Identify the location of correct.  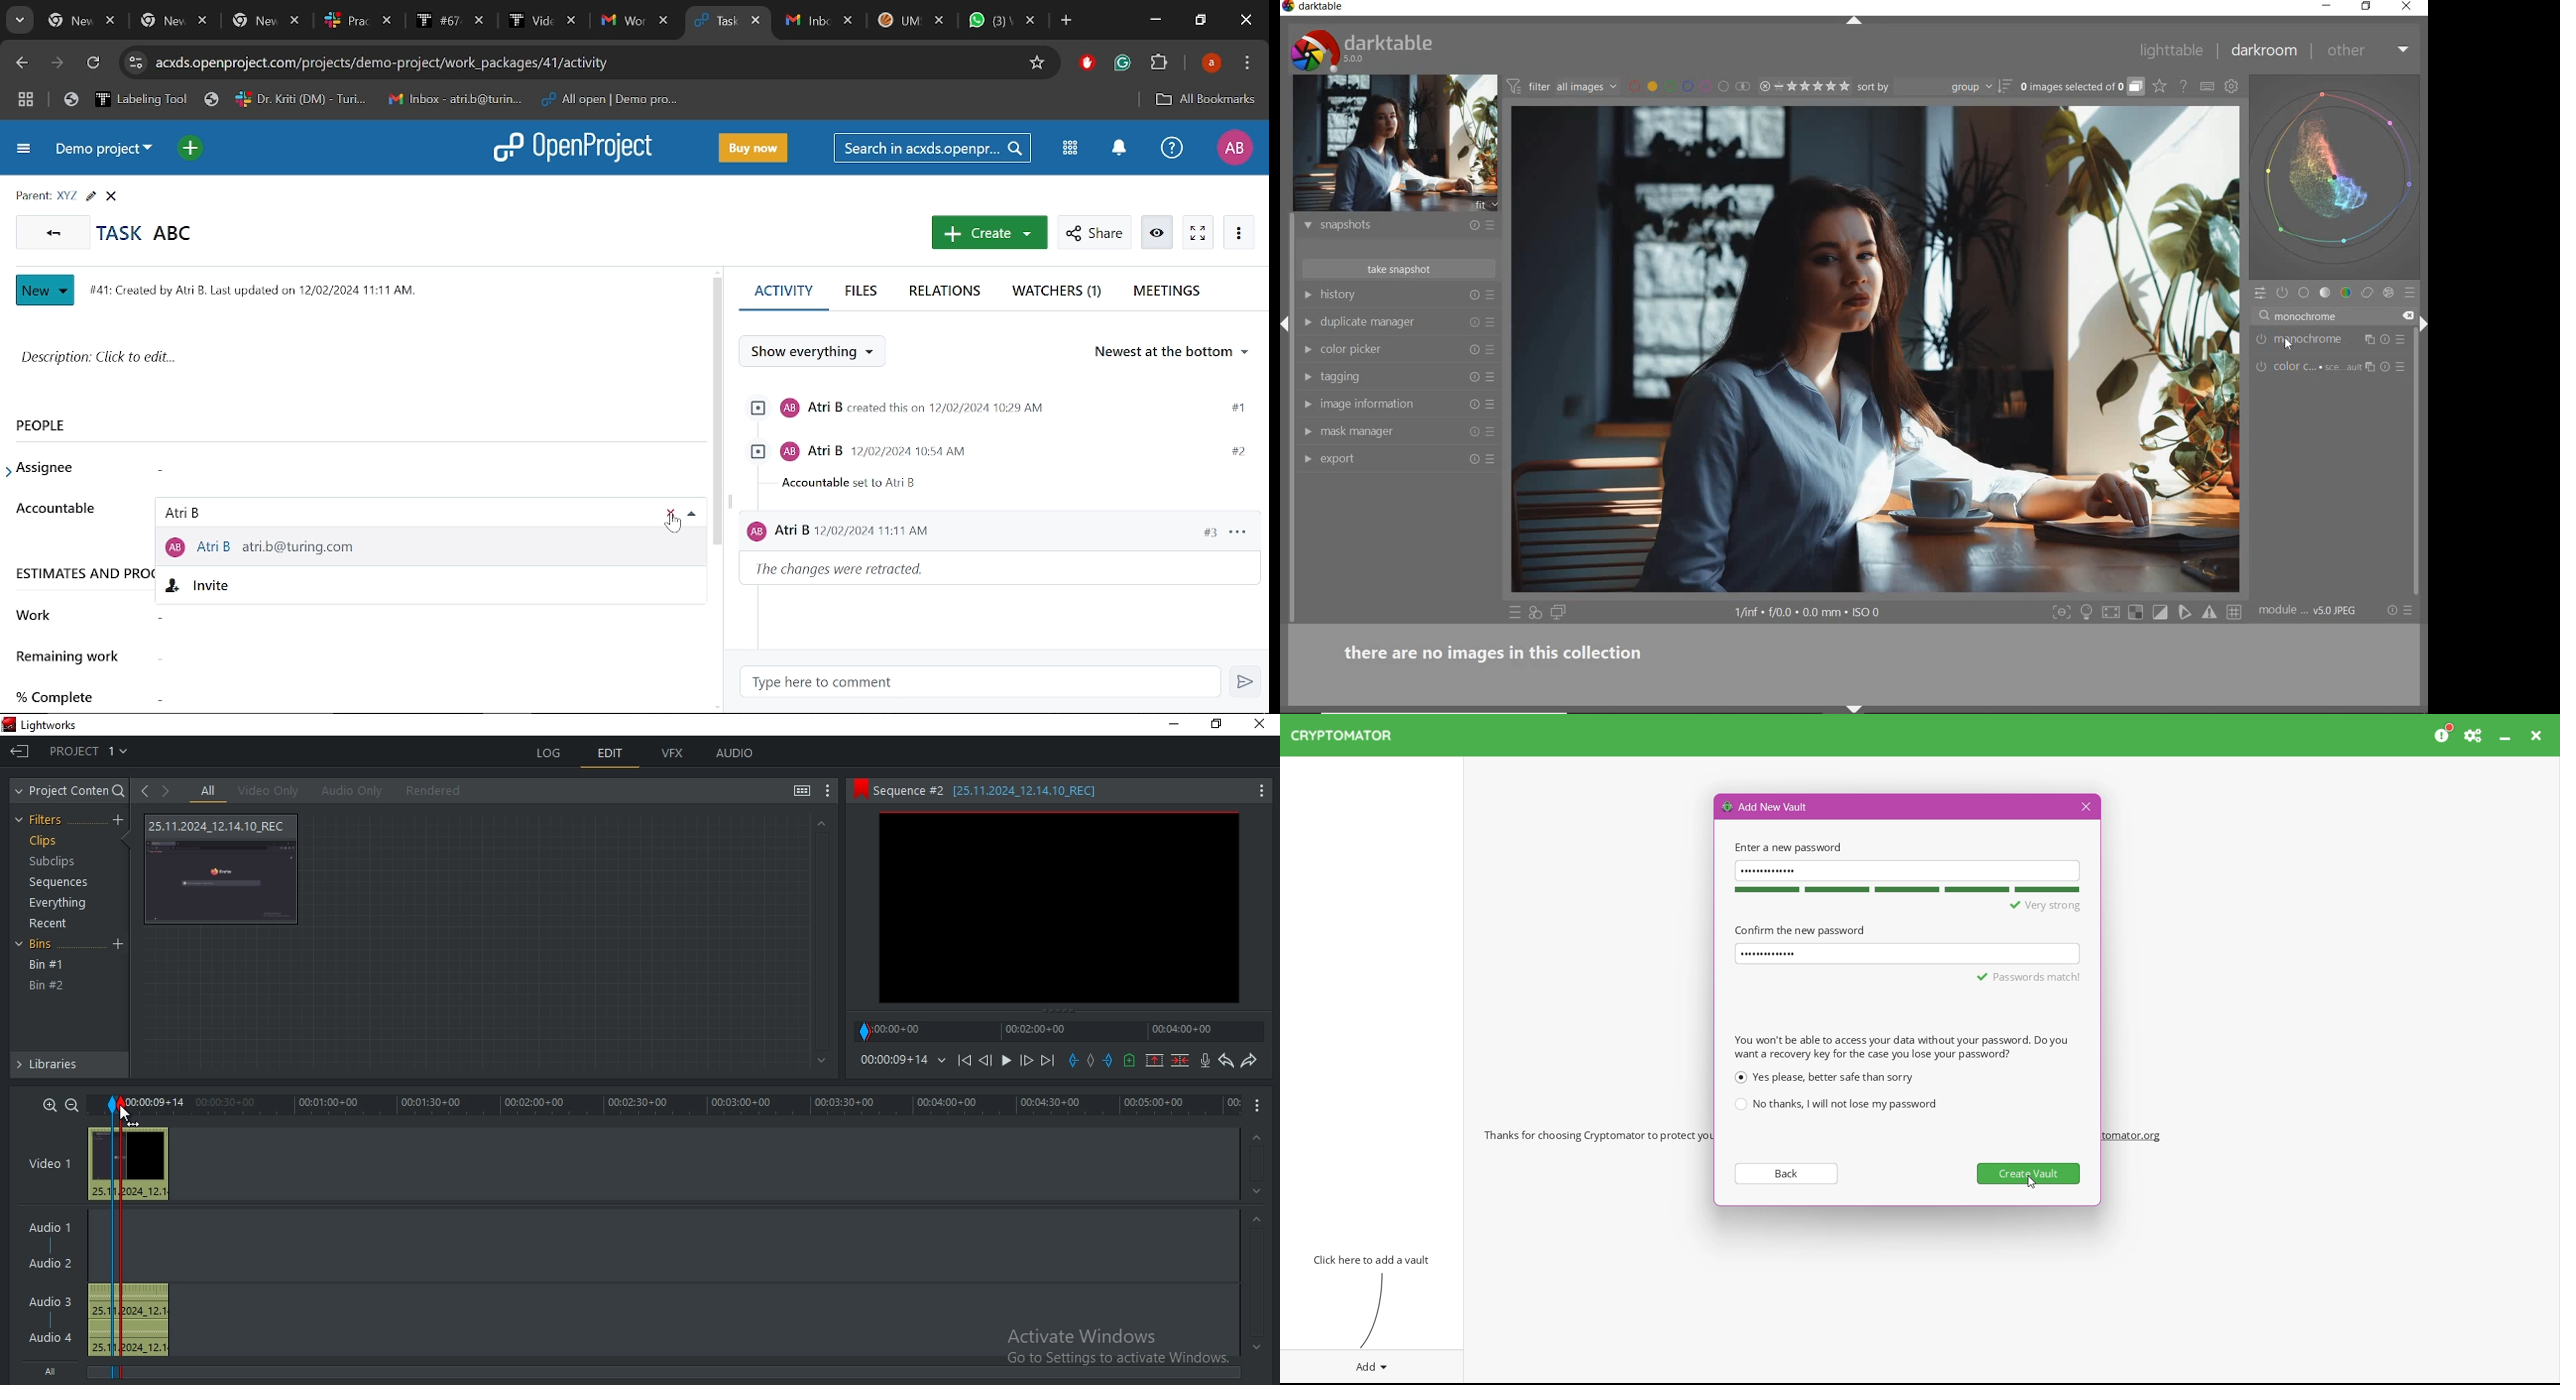
(2368, 293).